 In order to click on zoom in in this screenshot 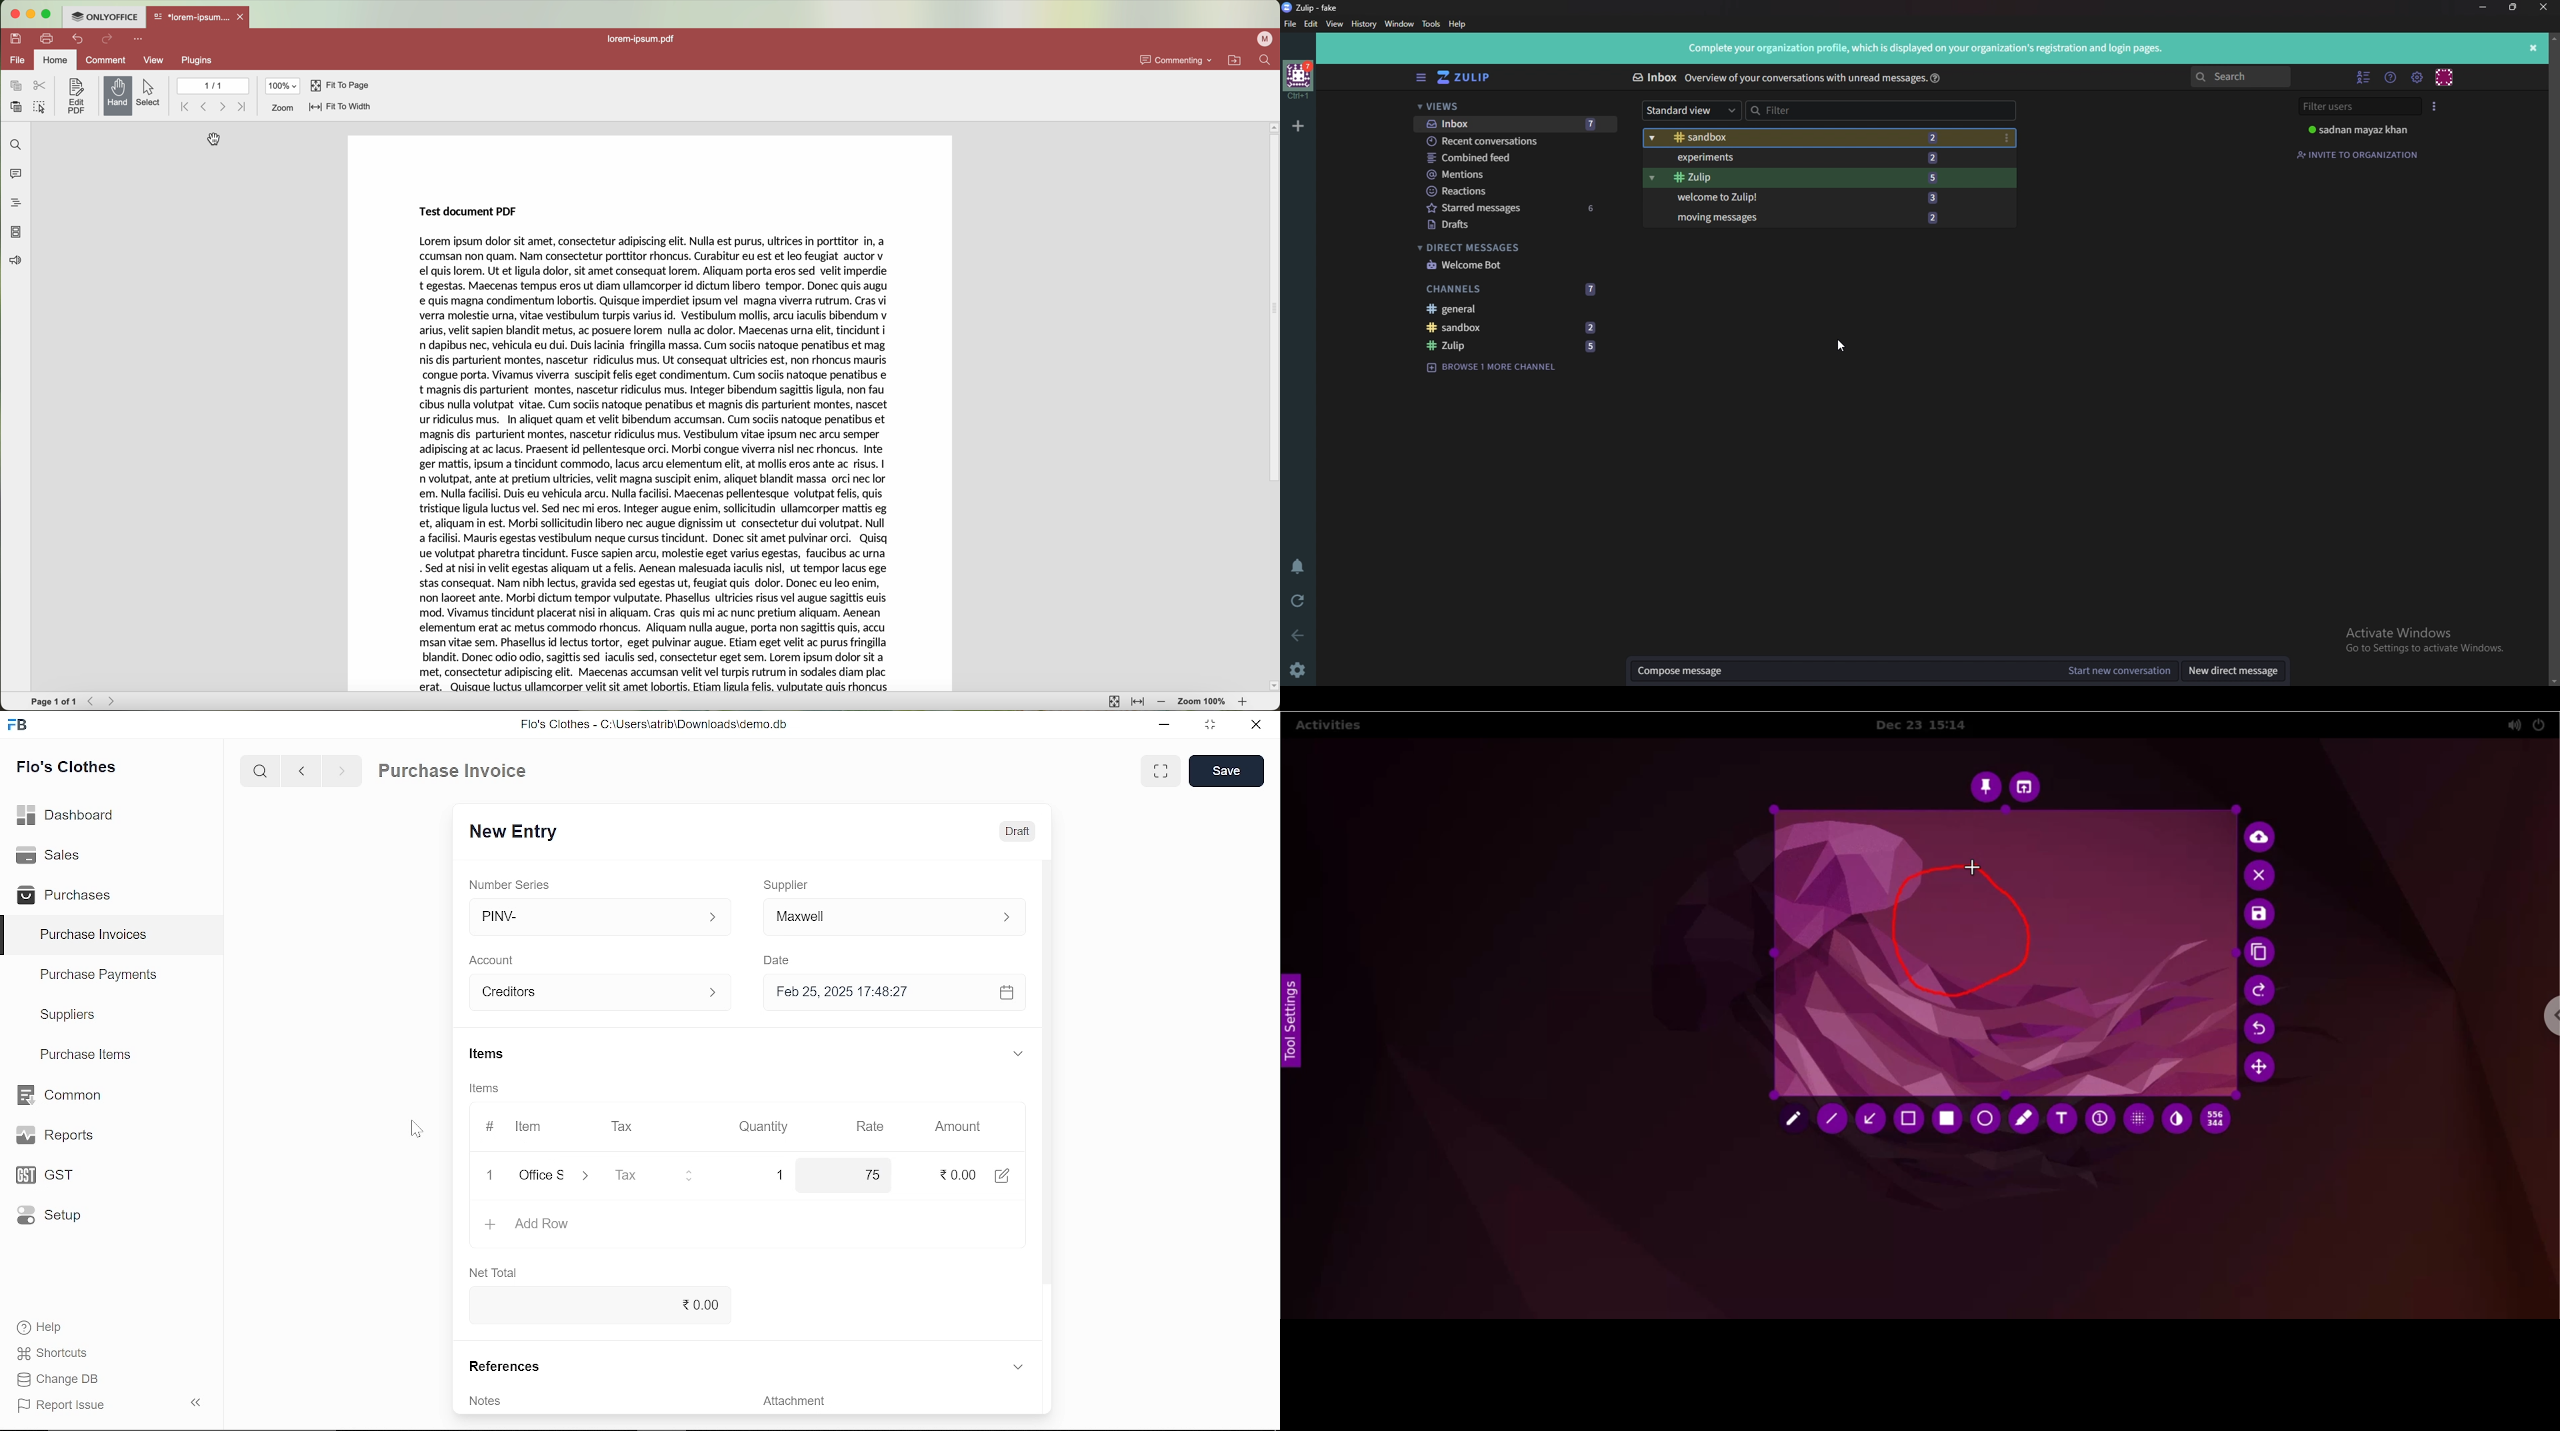, I will do `click(1246, 703)`.